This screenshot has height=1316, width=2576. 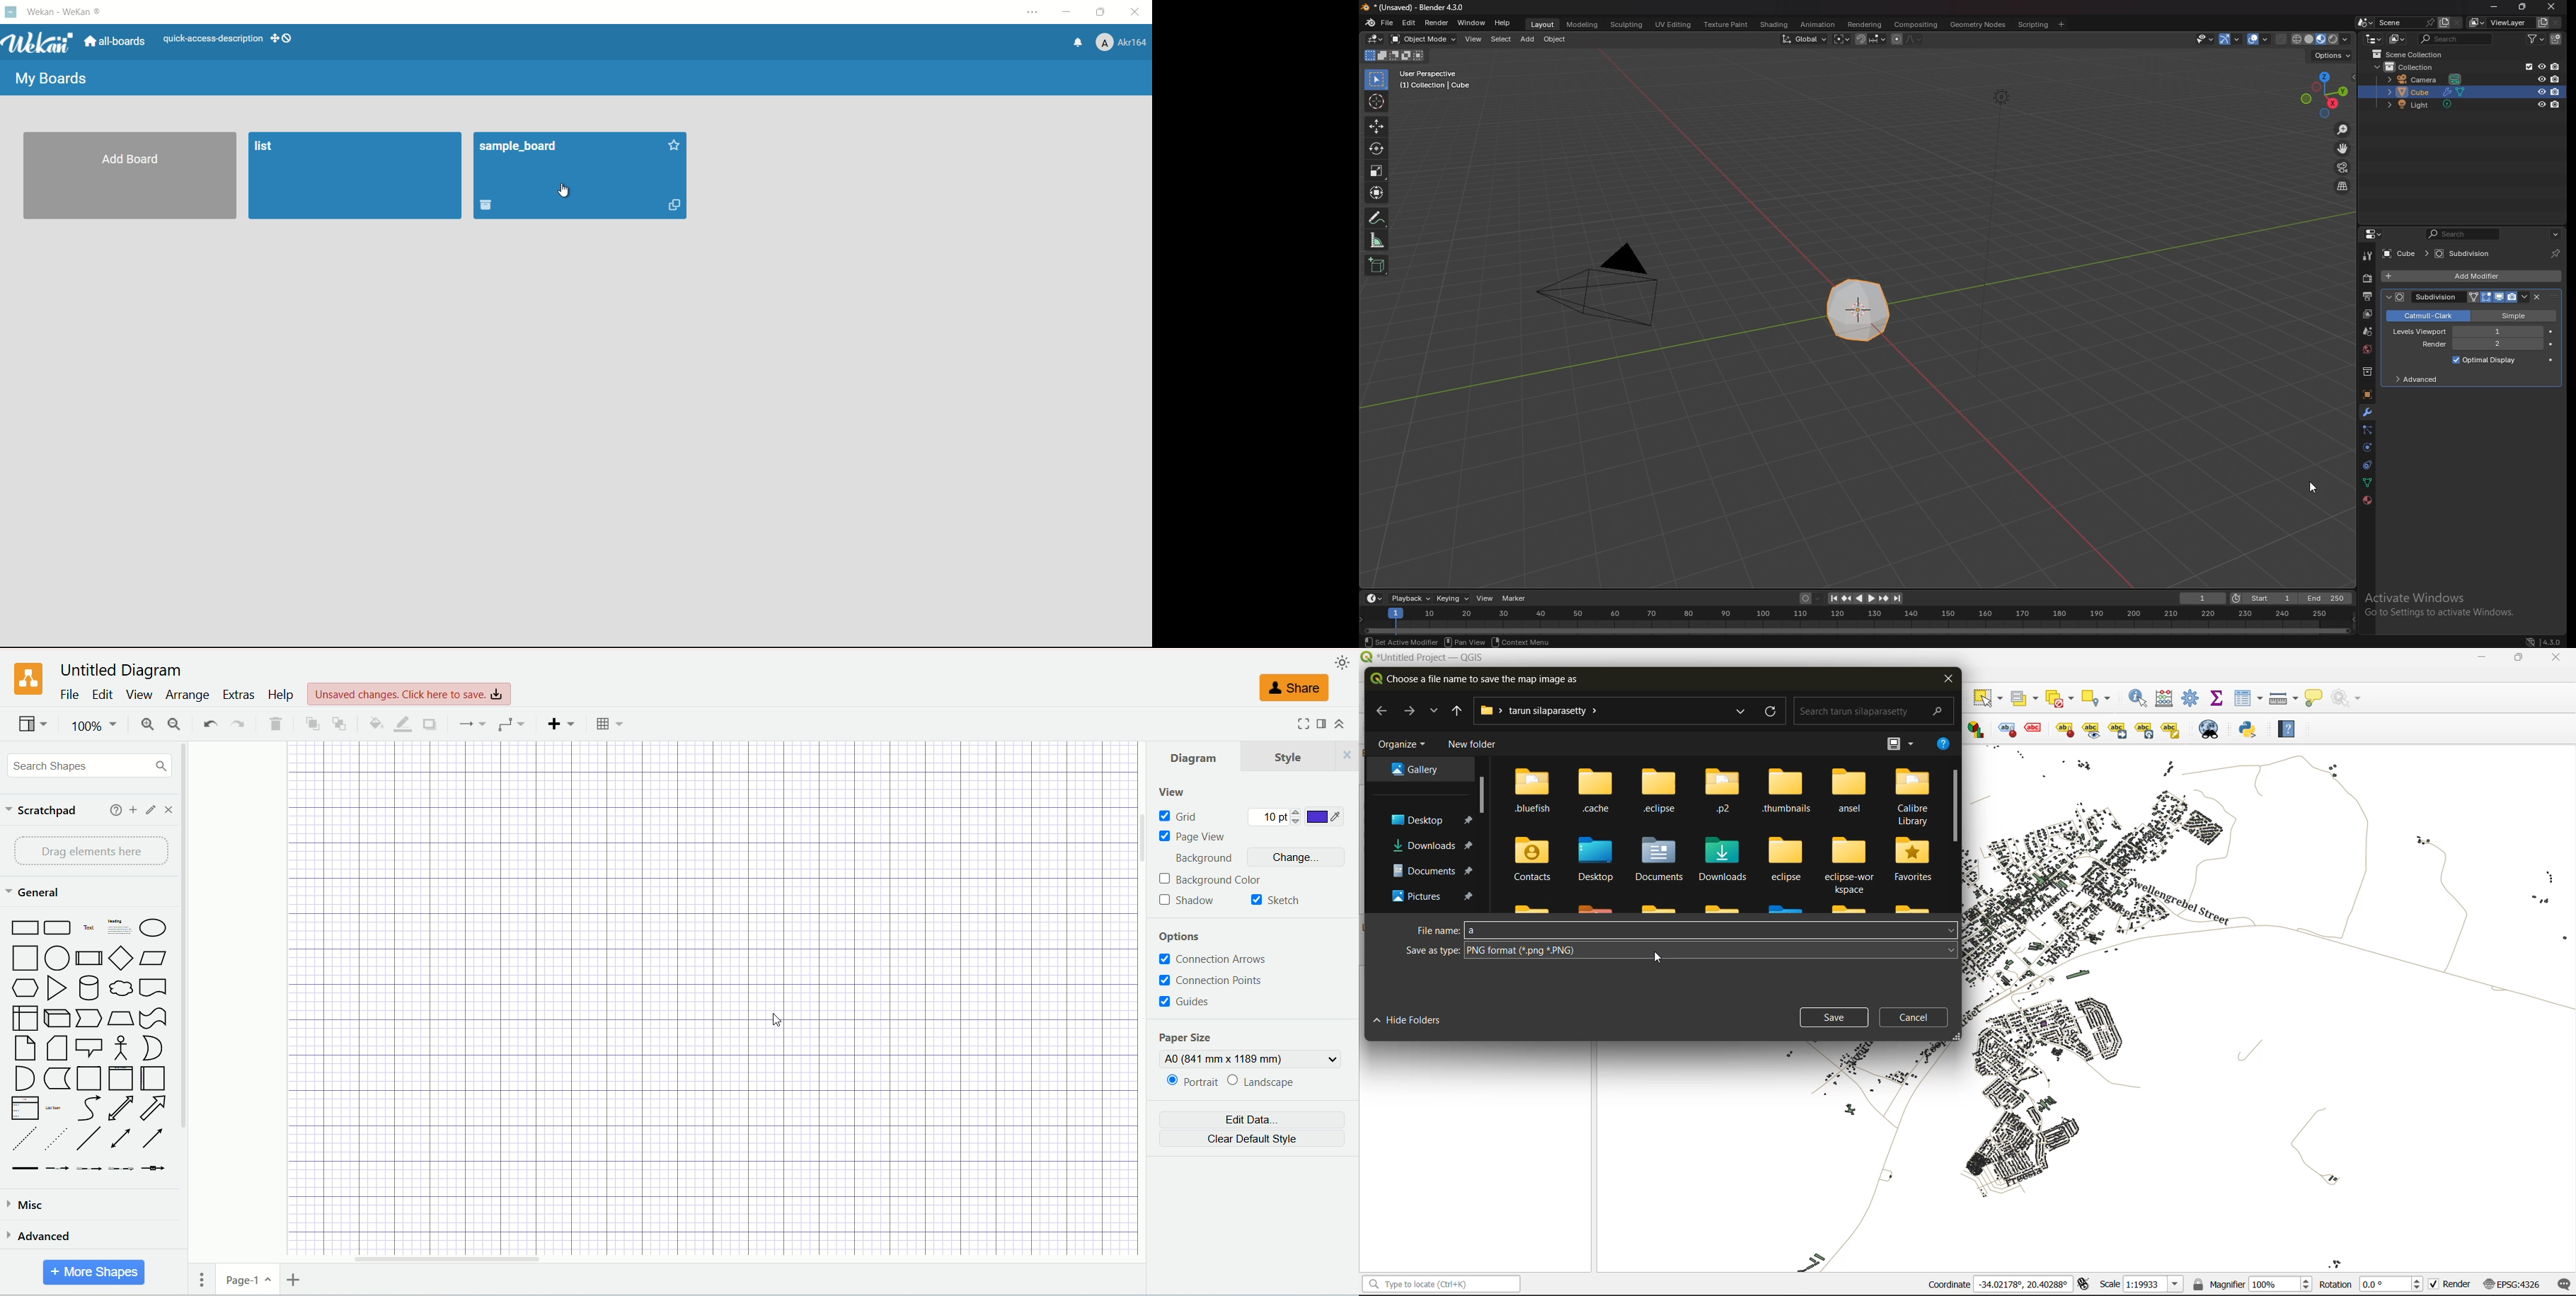 I want to click on Item List, so click(x=24, y=1109).